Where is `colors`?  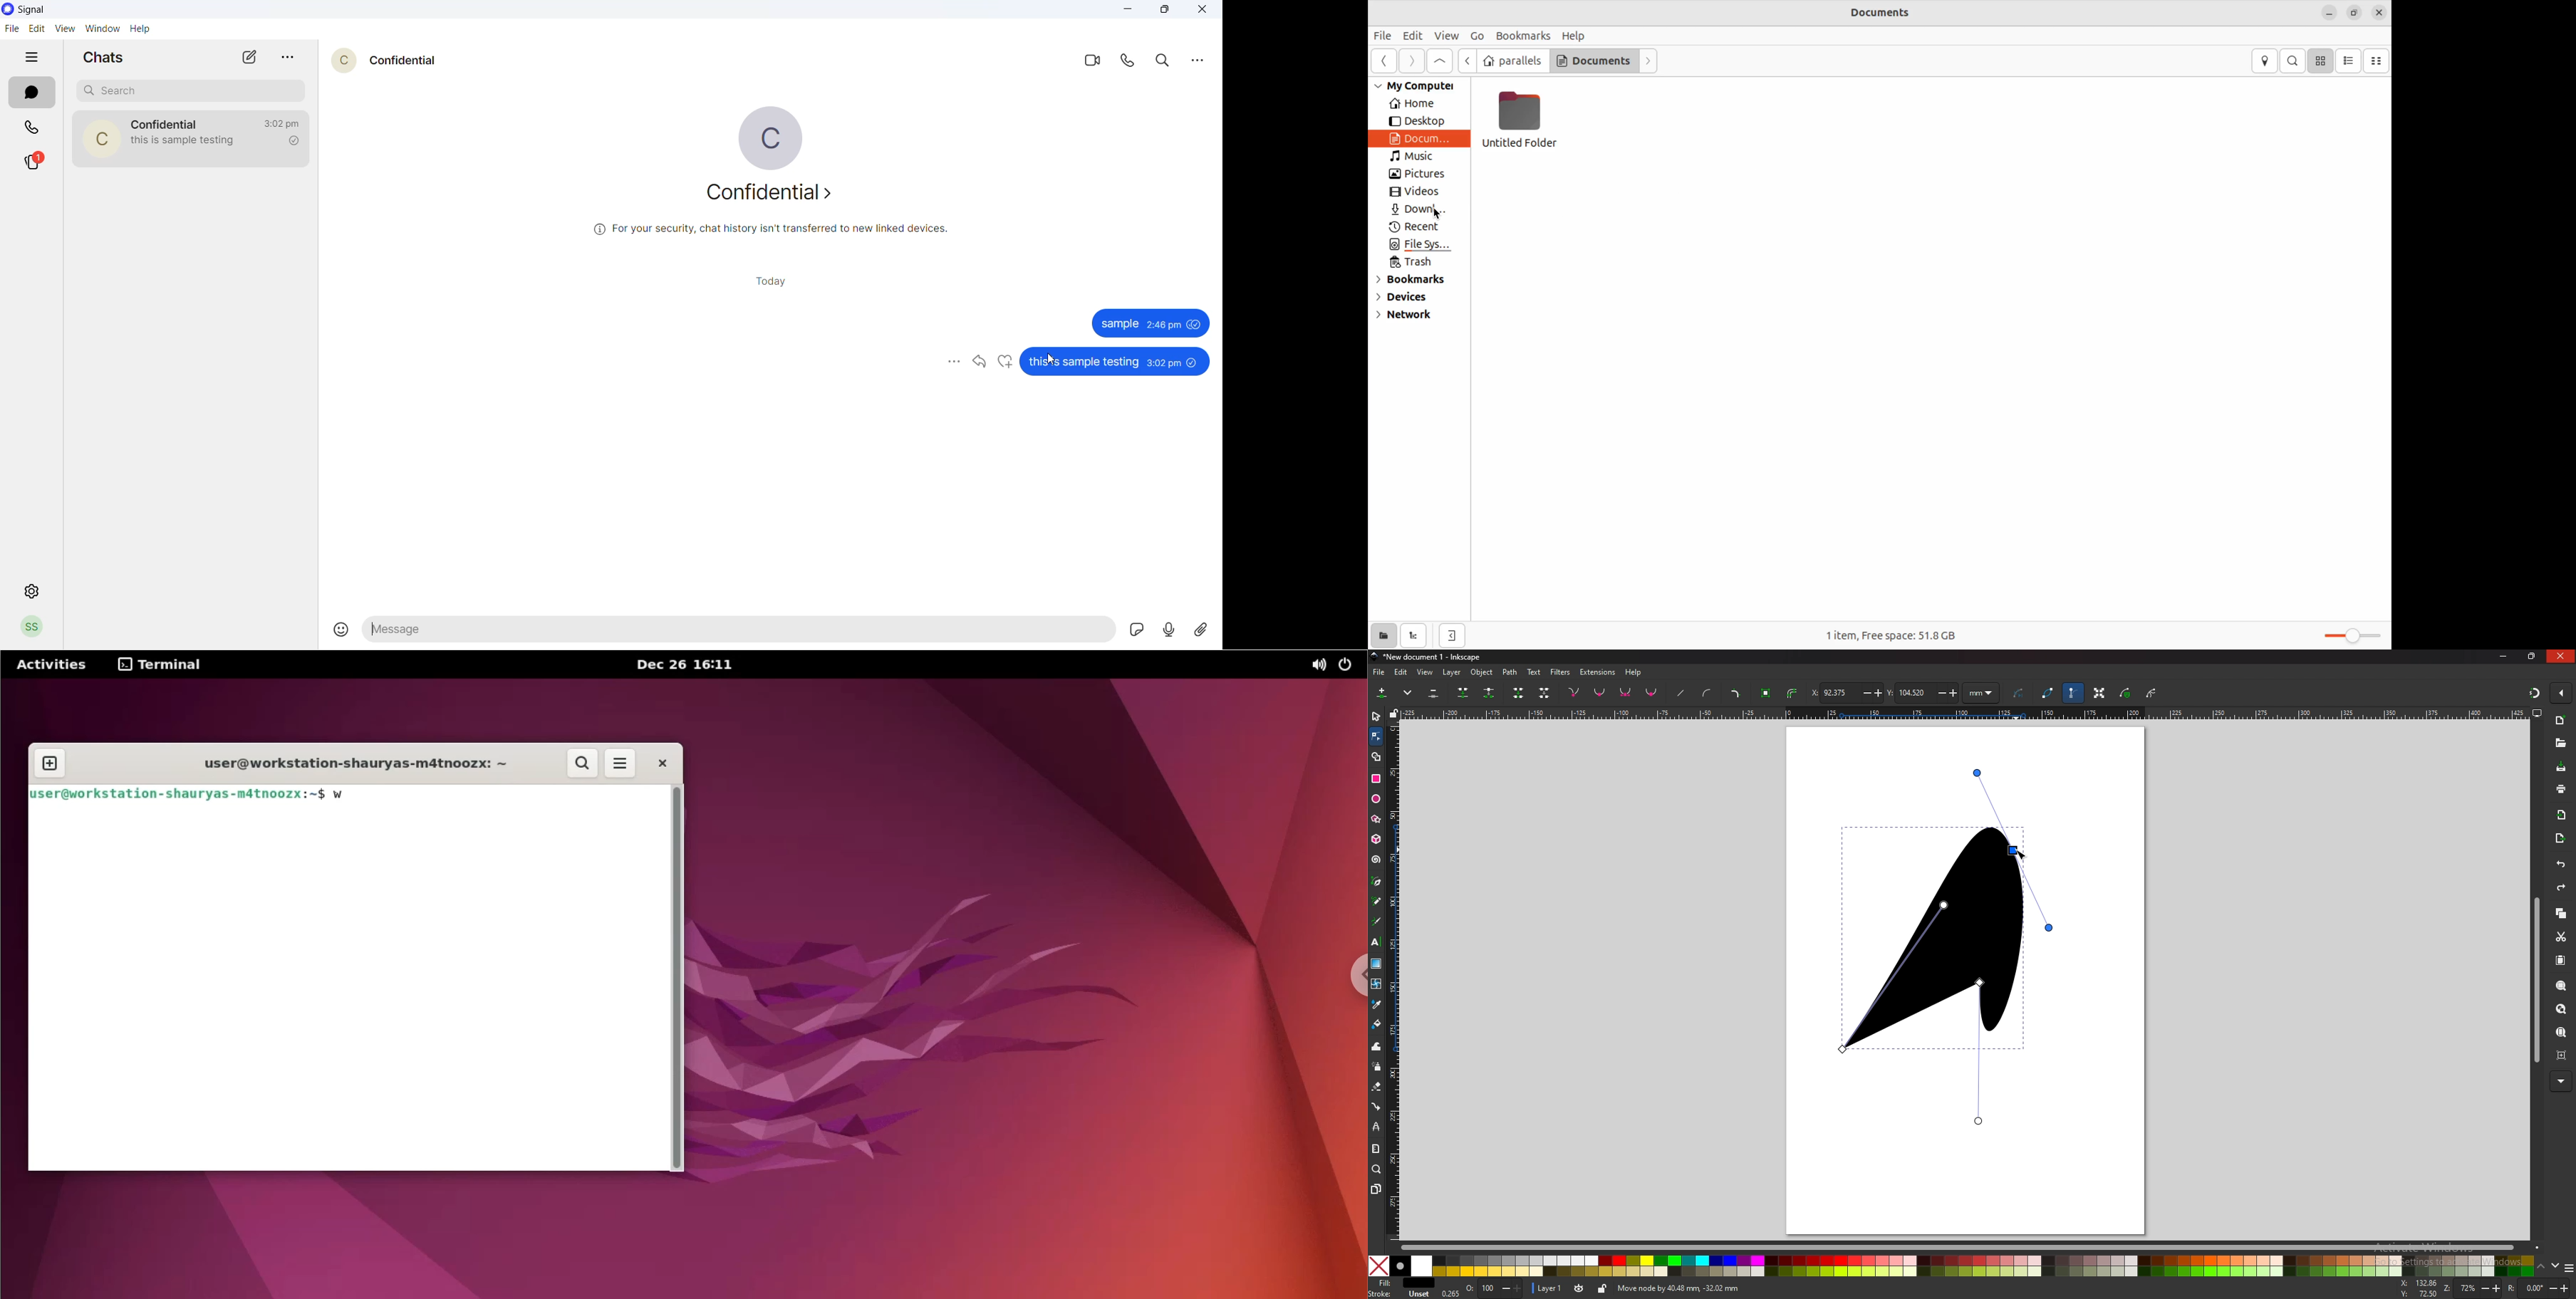 colors is located at coordinates (1951, 1266).